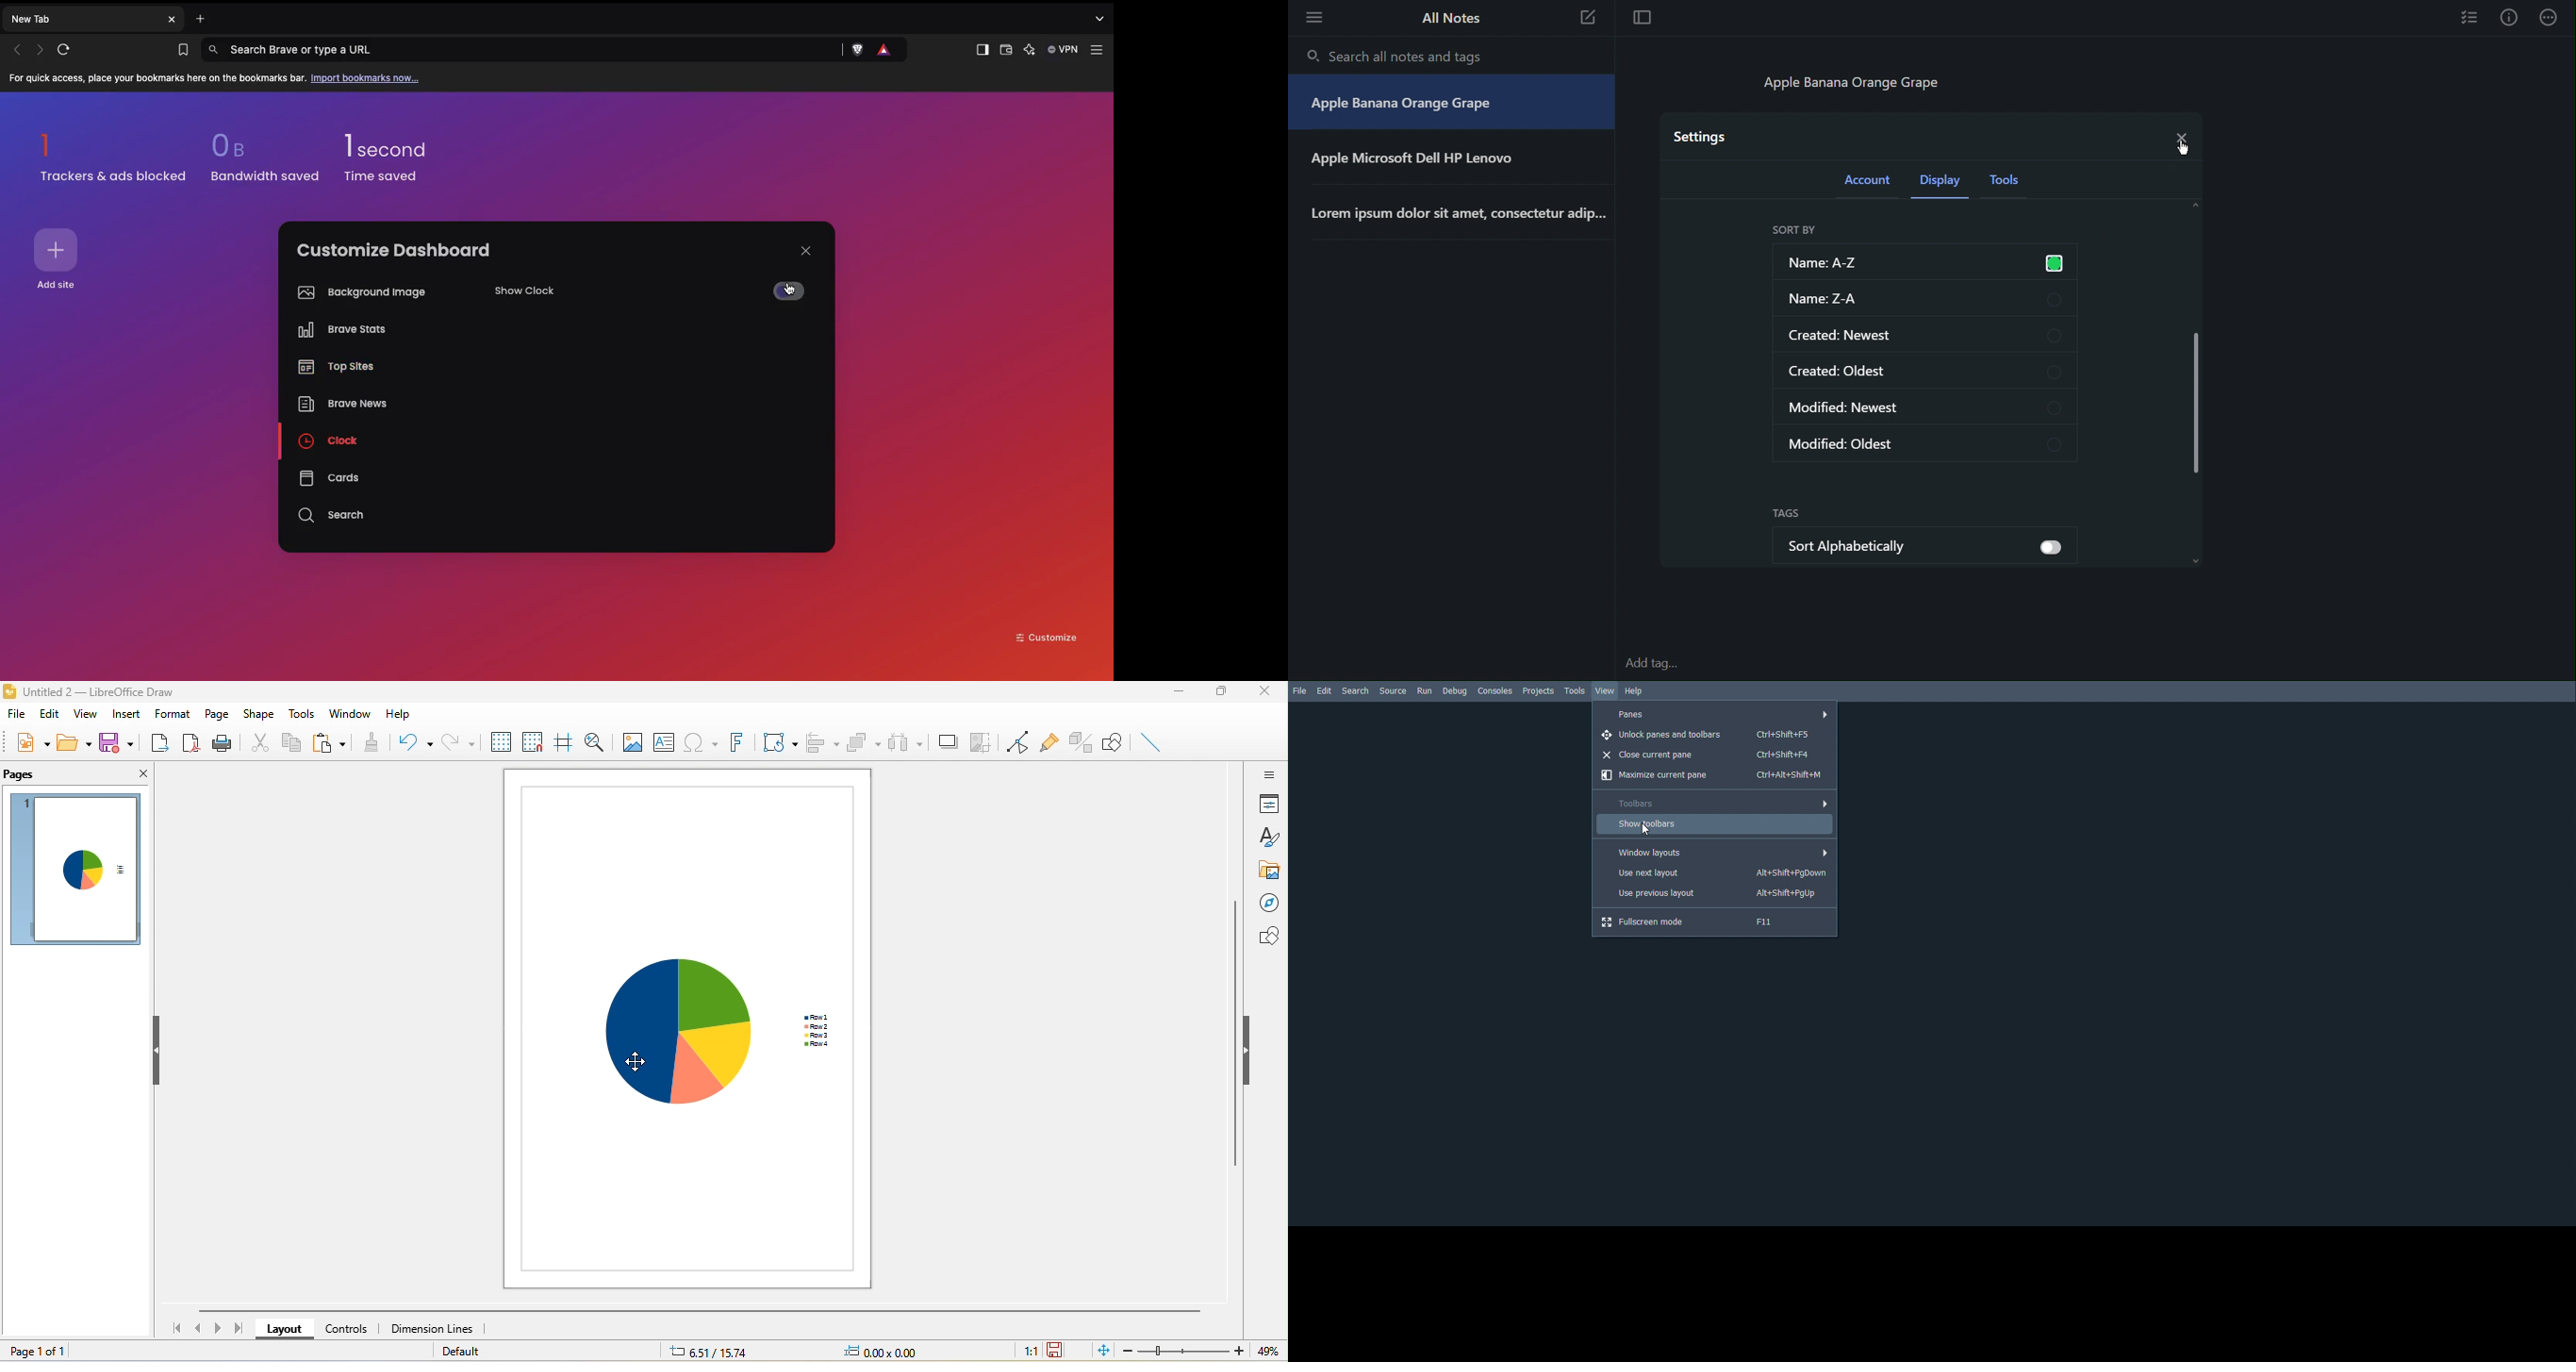  I want to click on display grid, so click(502, 741).